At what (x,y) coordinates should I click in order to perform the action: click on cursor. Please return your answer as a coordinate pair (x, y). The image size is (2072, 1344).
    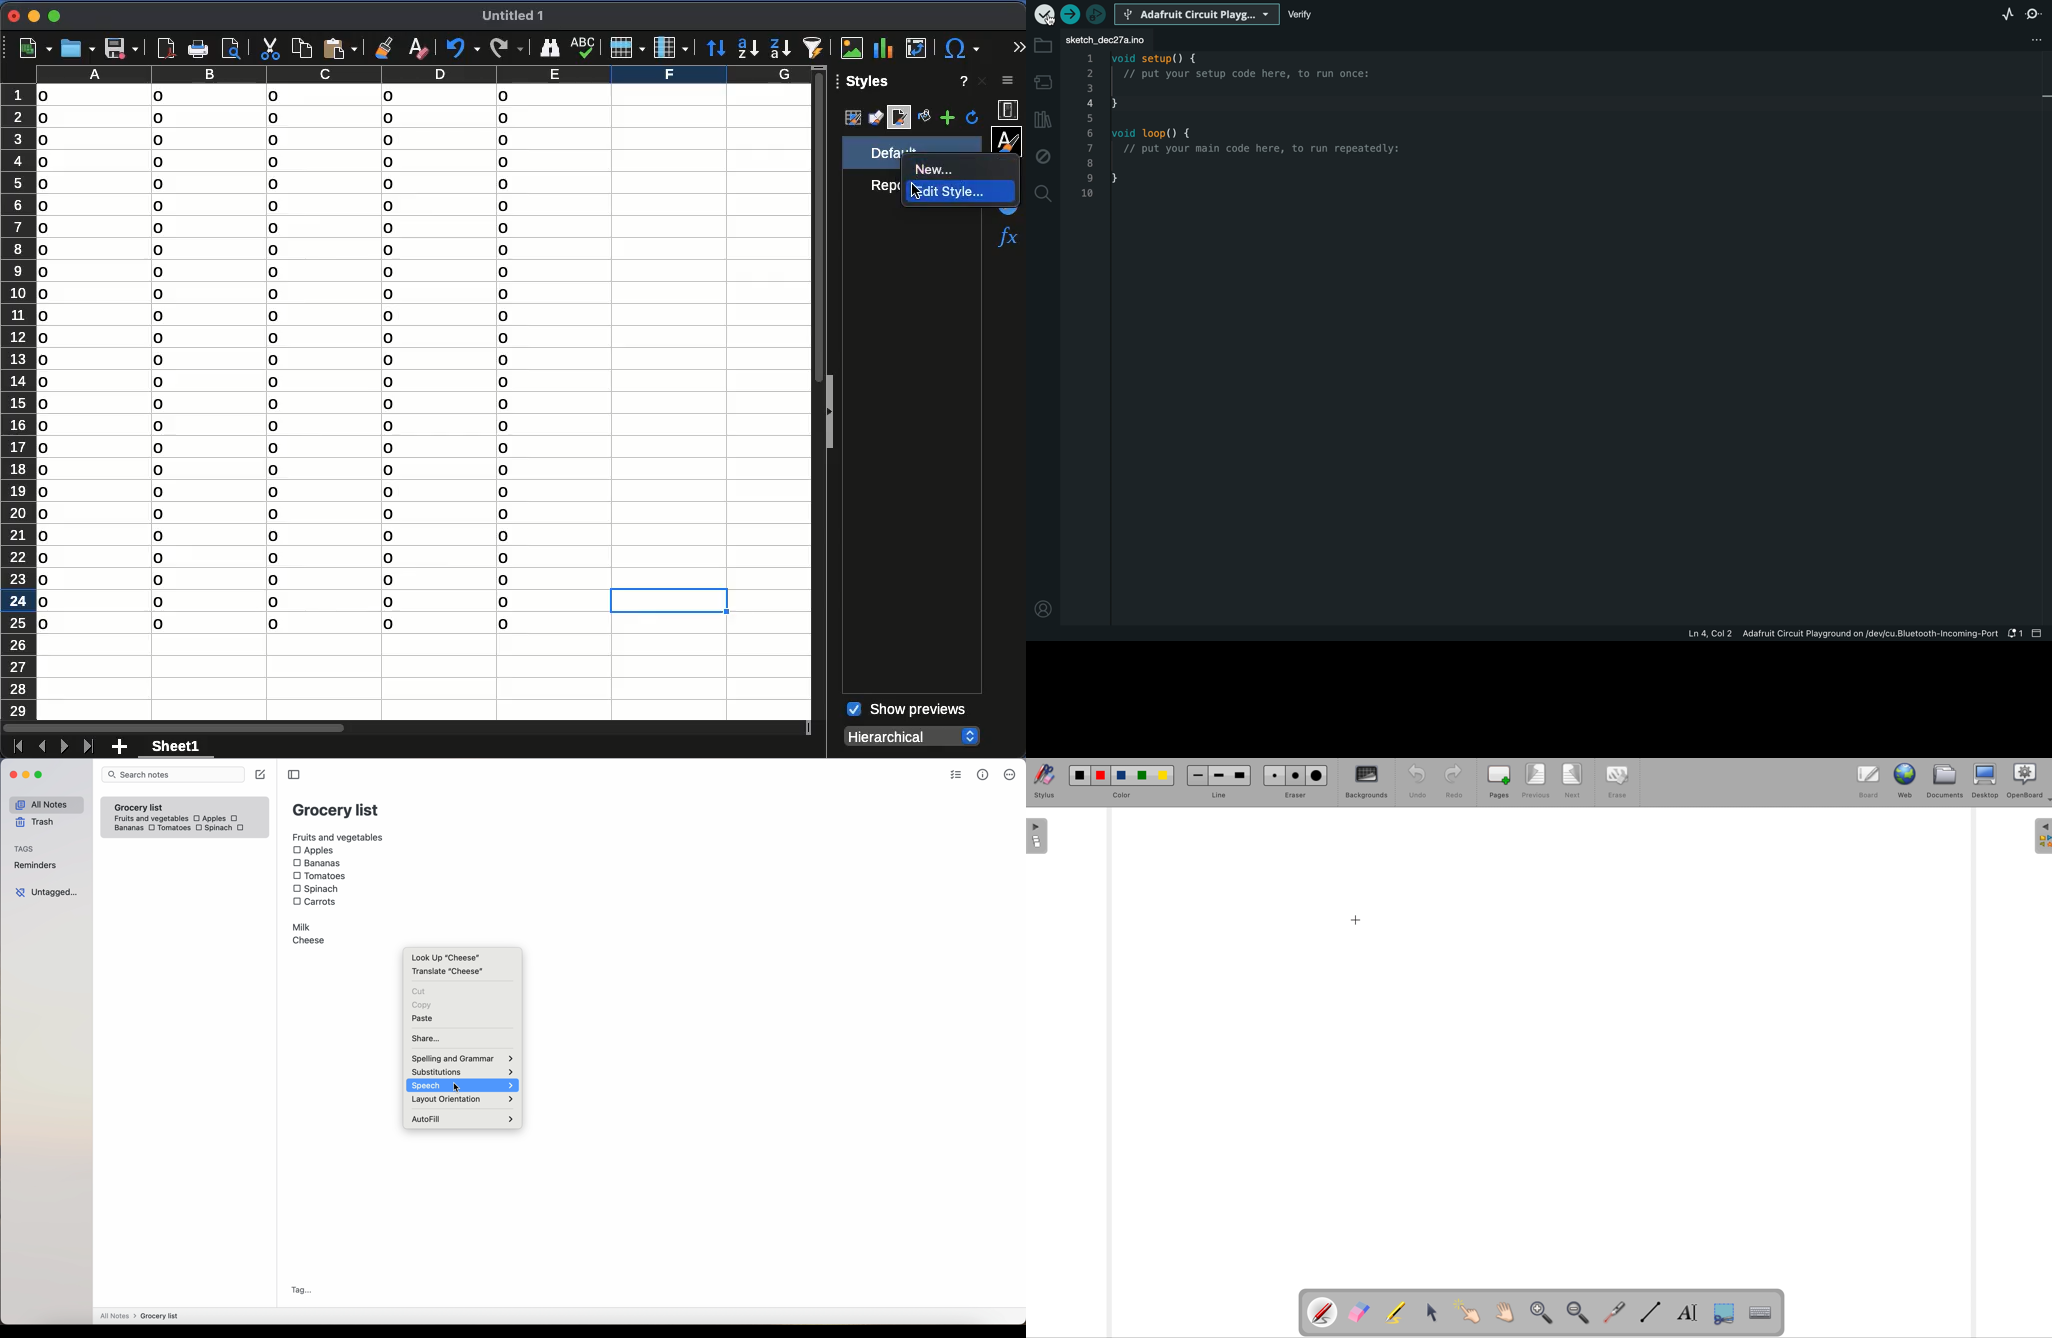
    Looking at the image, I should click on (454, 1087).